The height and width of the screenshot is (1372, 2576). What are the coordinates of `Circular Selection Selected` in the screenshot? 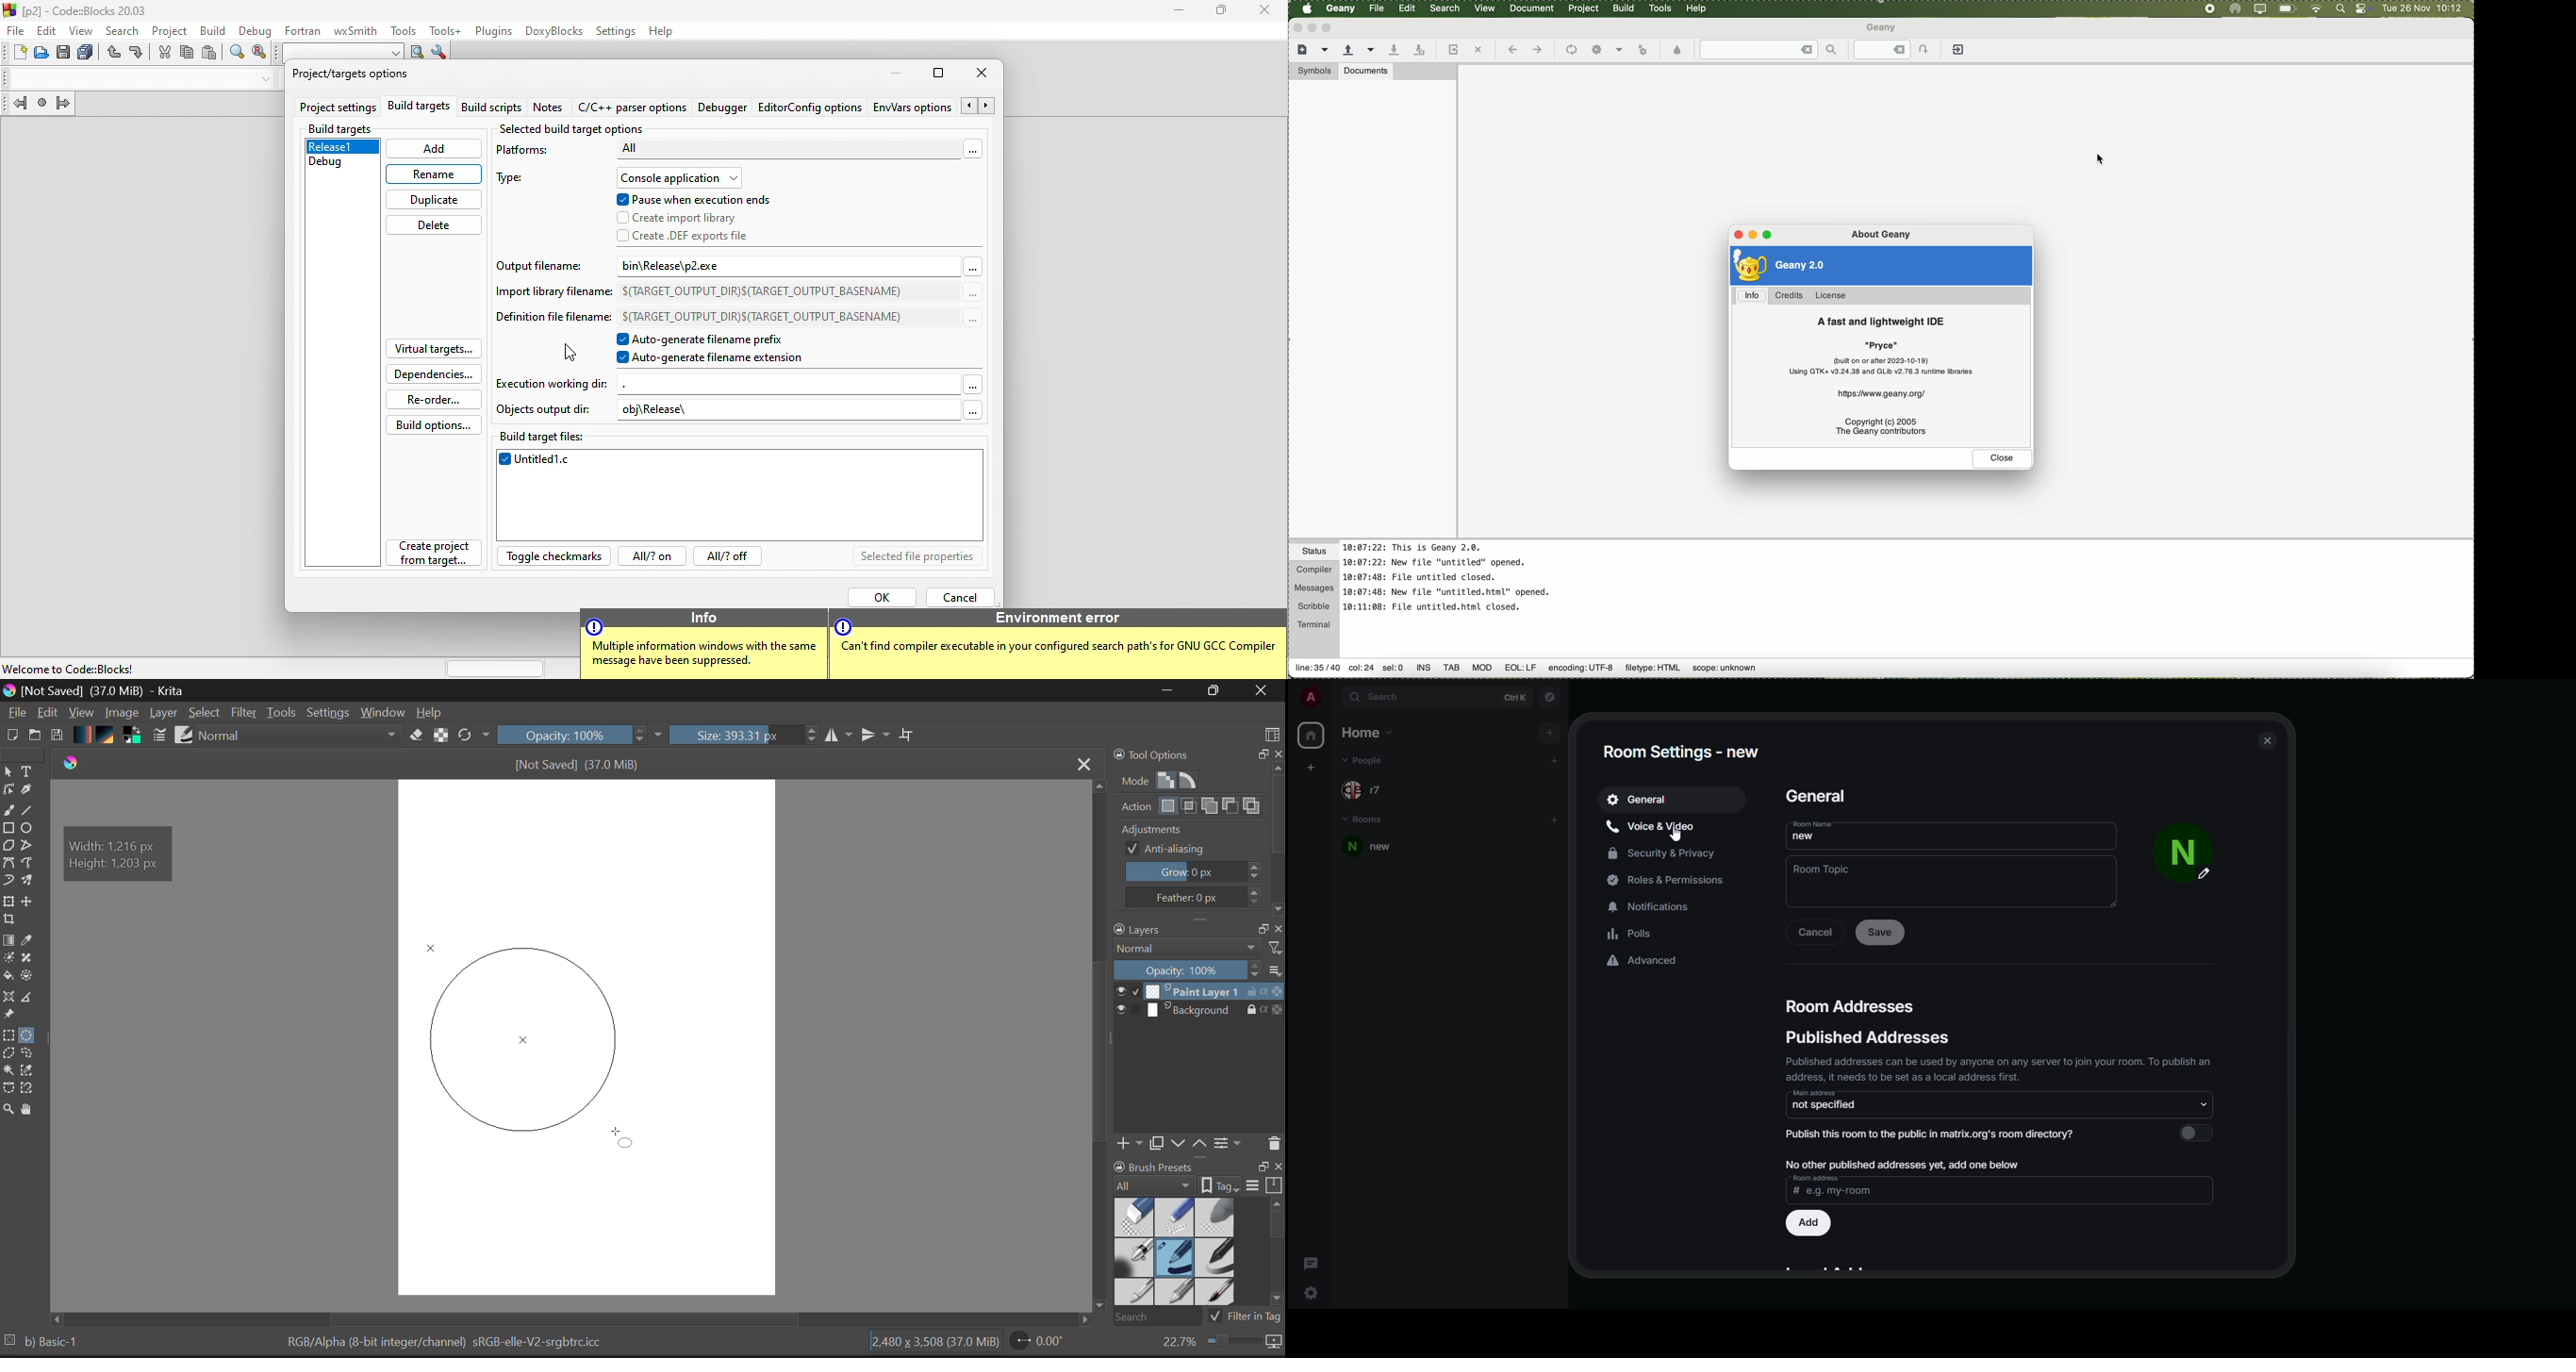 It's located at (29, 1033).